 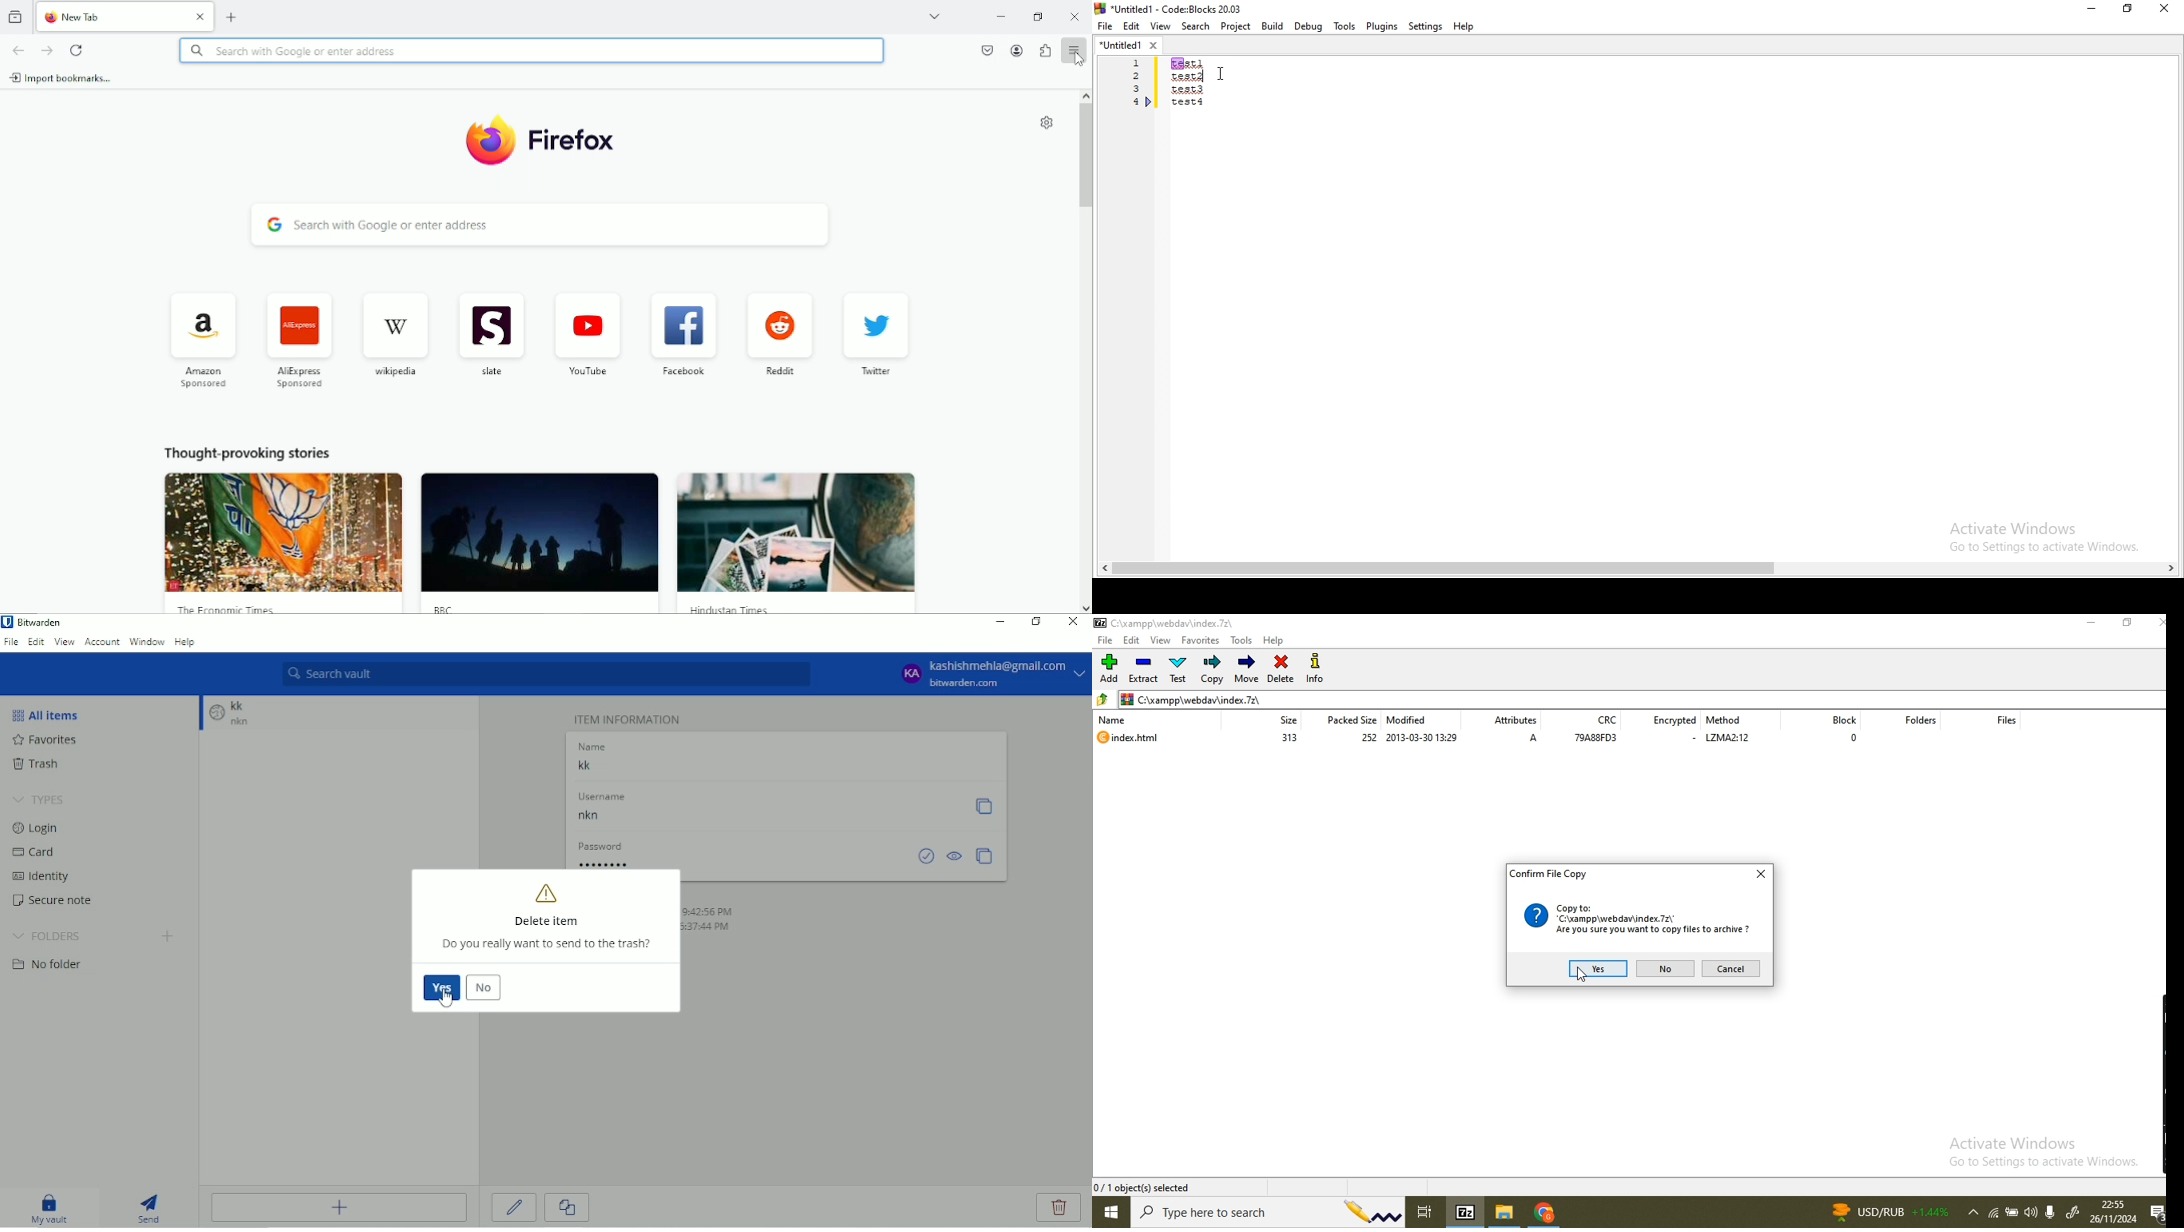 What do you see at coordinates (2055, 1210) in the screenshot?
I see `microphone` at bounding box center [2055, 1210].